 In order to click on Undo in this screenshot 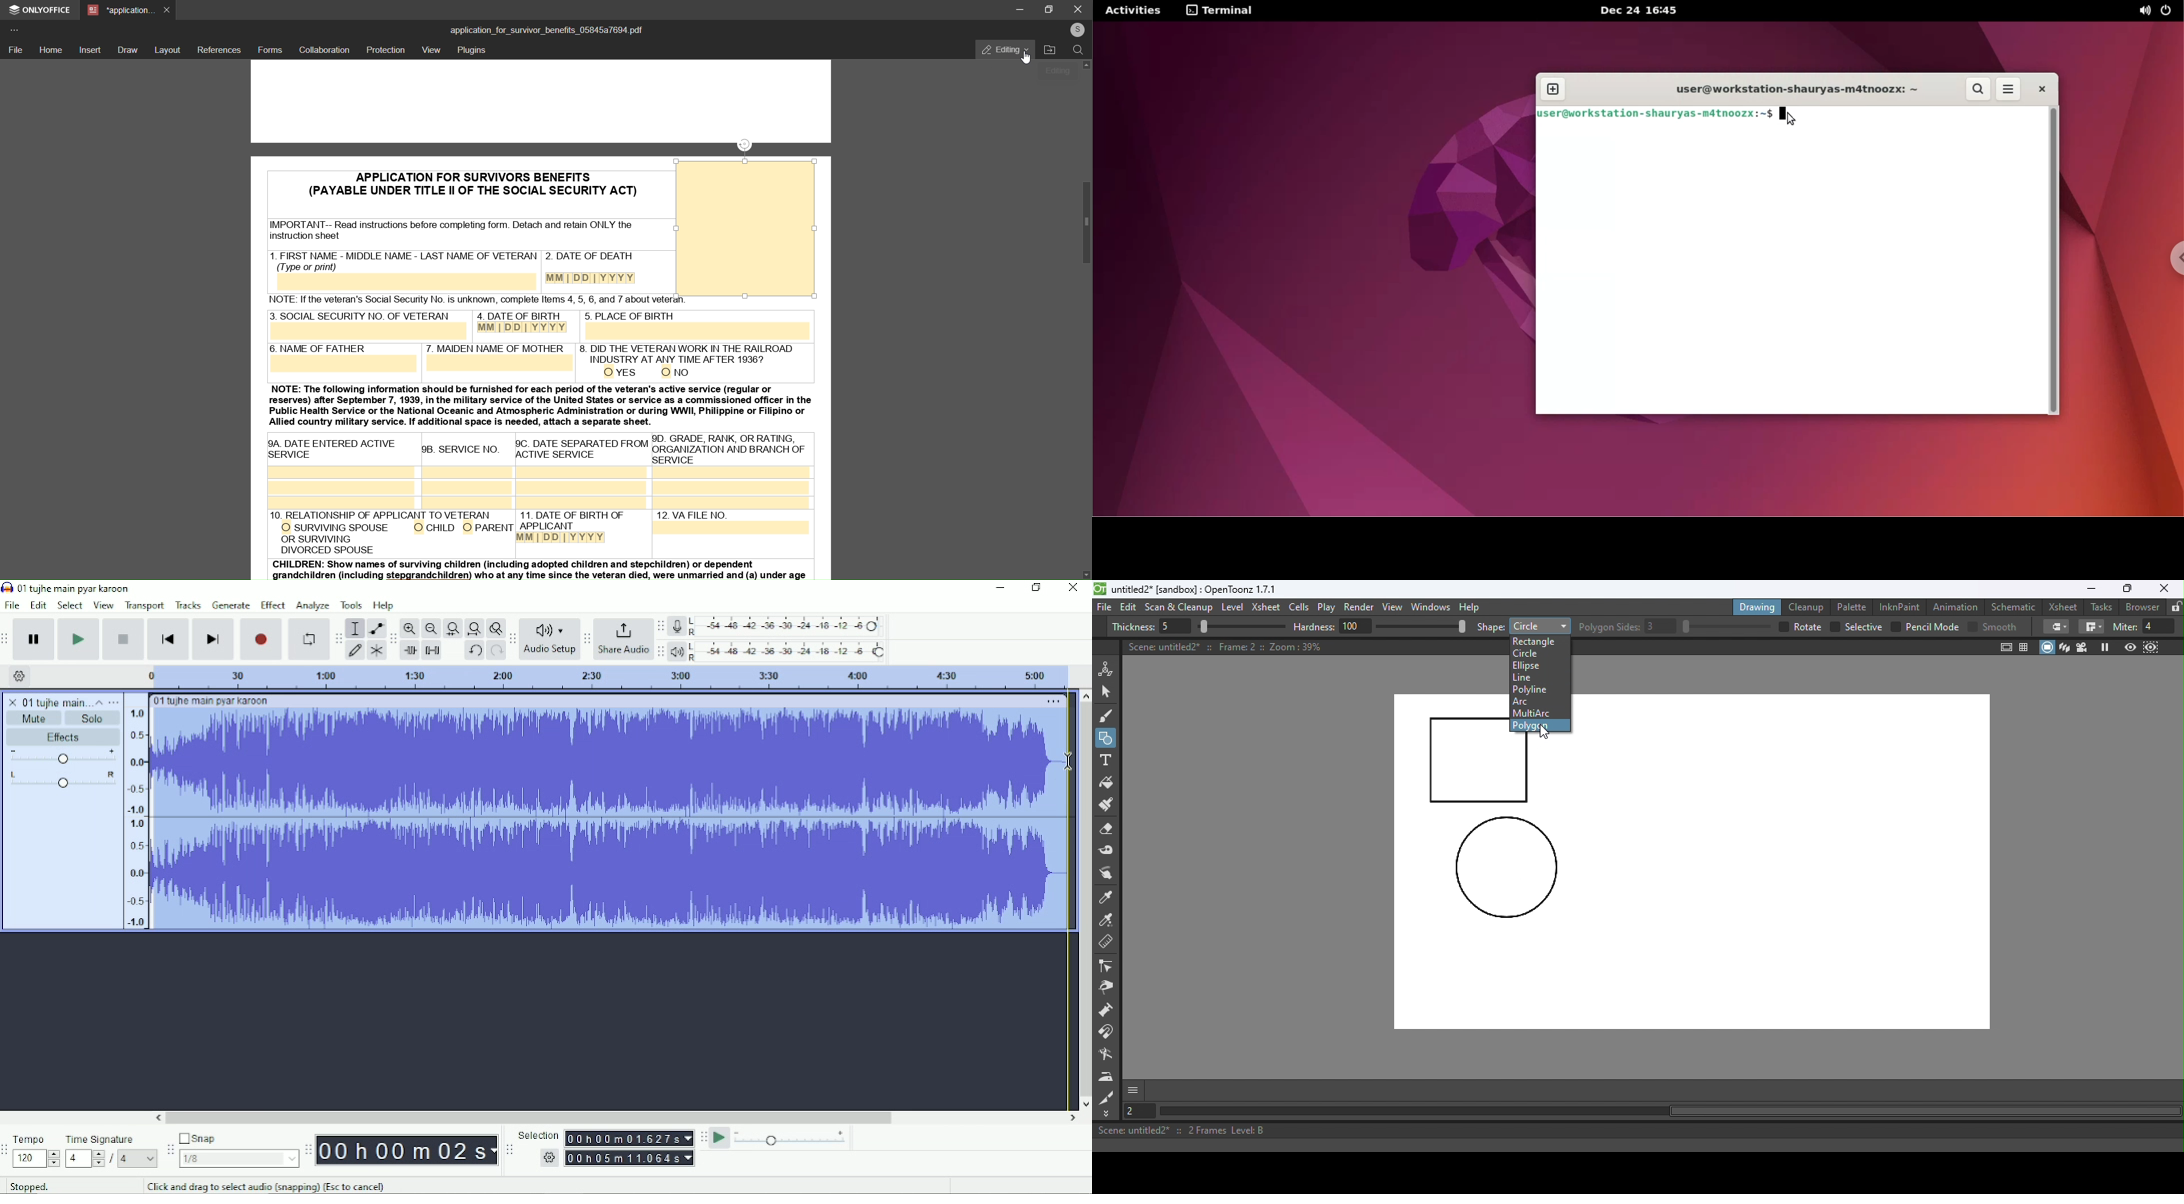, I will do `click(474, 651)`.